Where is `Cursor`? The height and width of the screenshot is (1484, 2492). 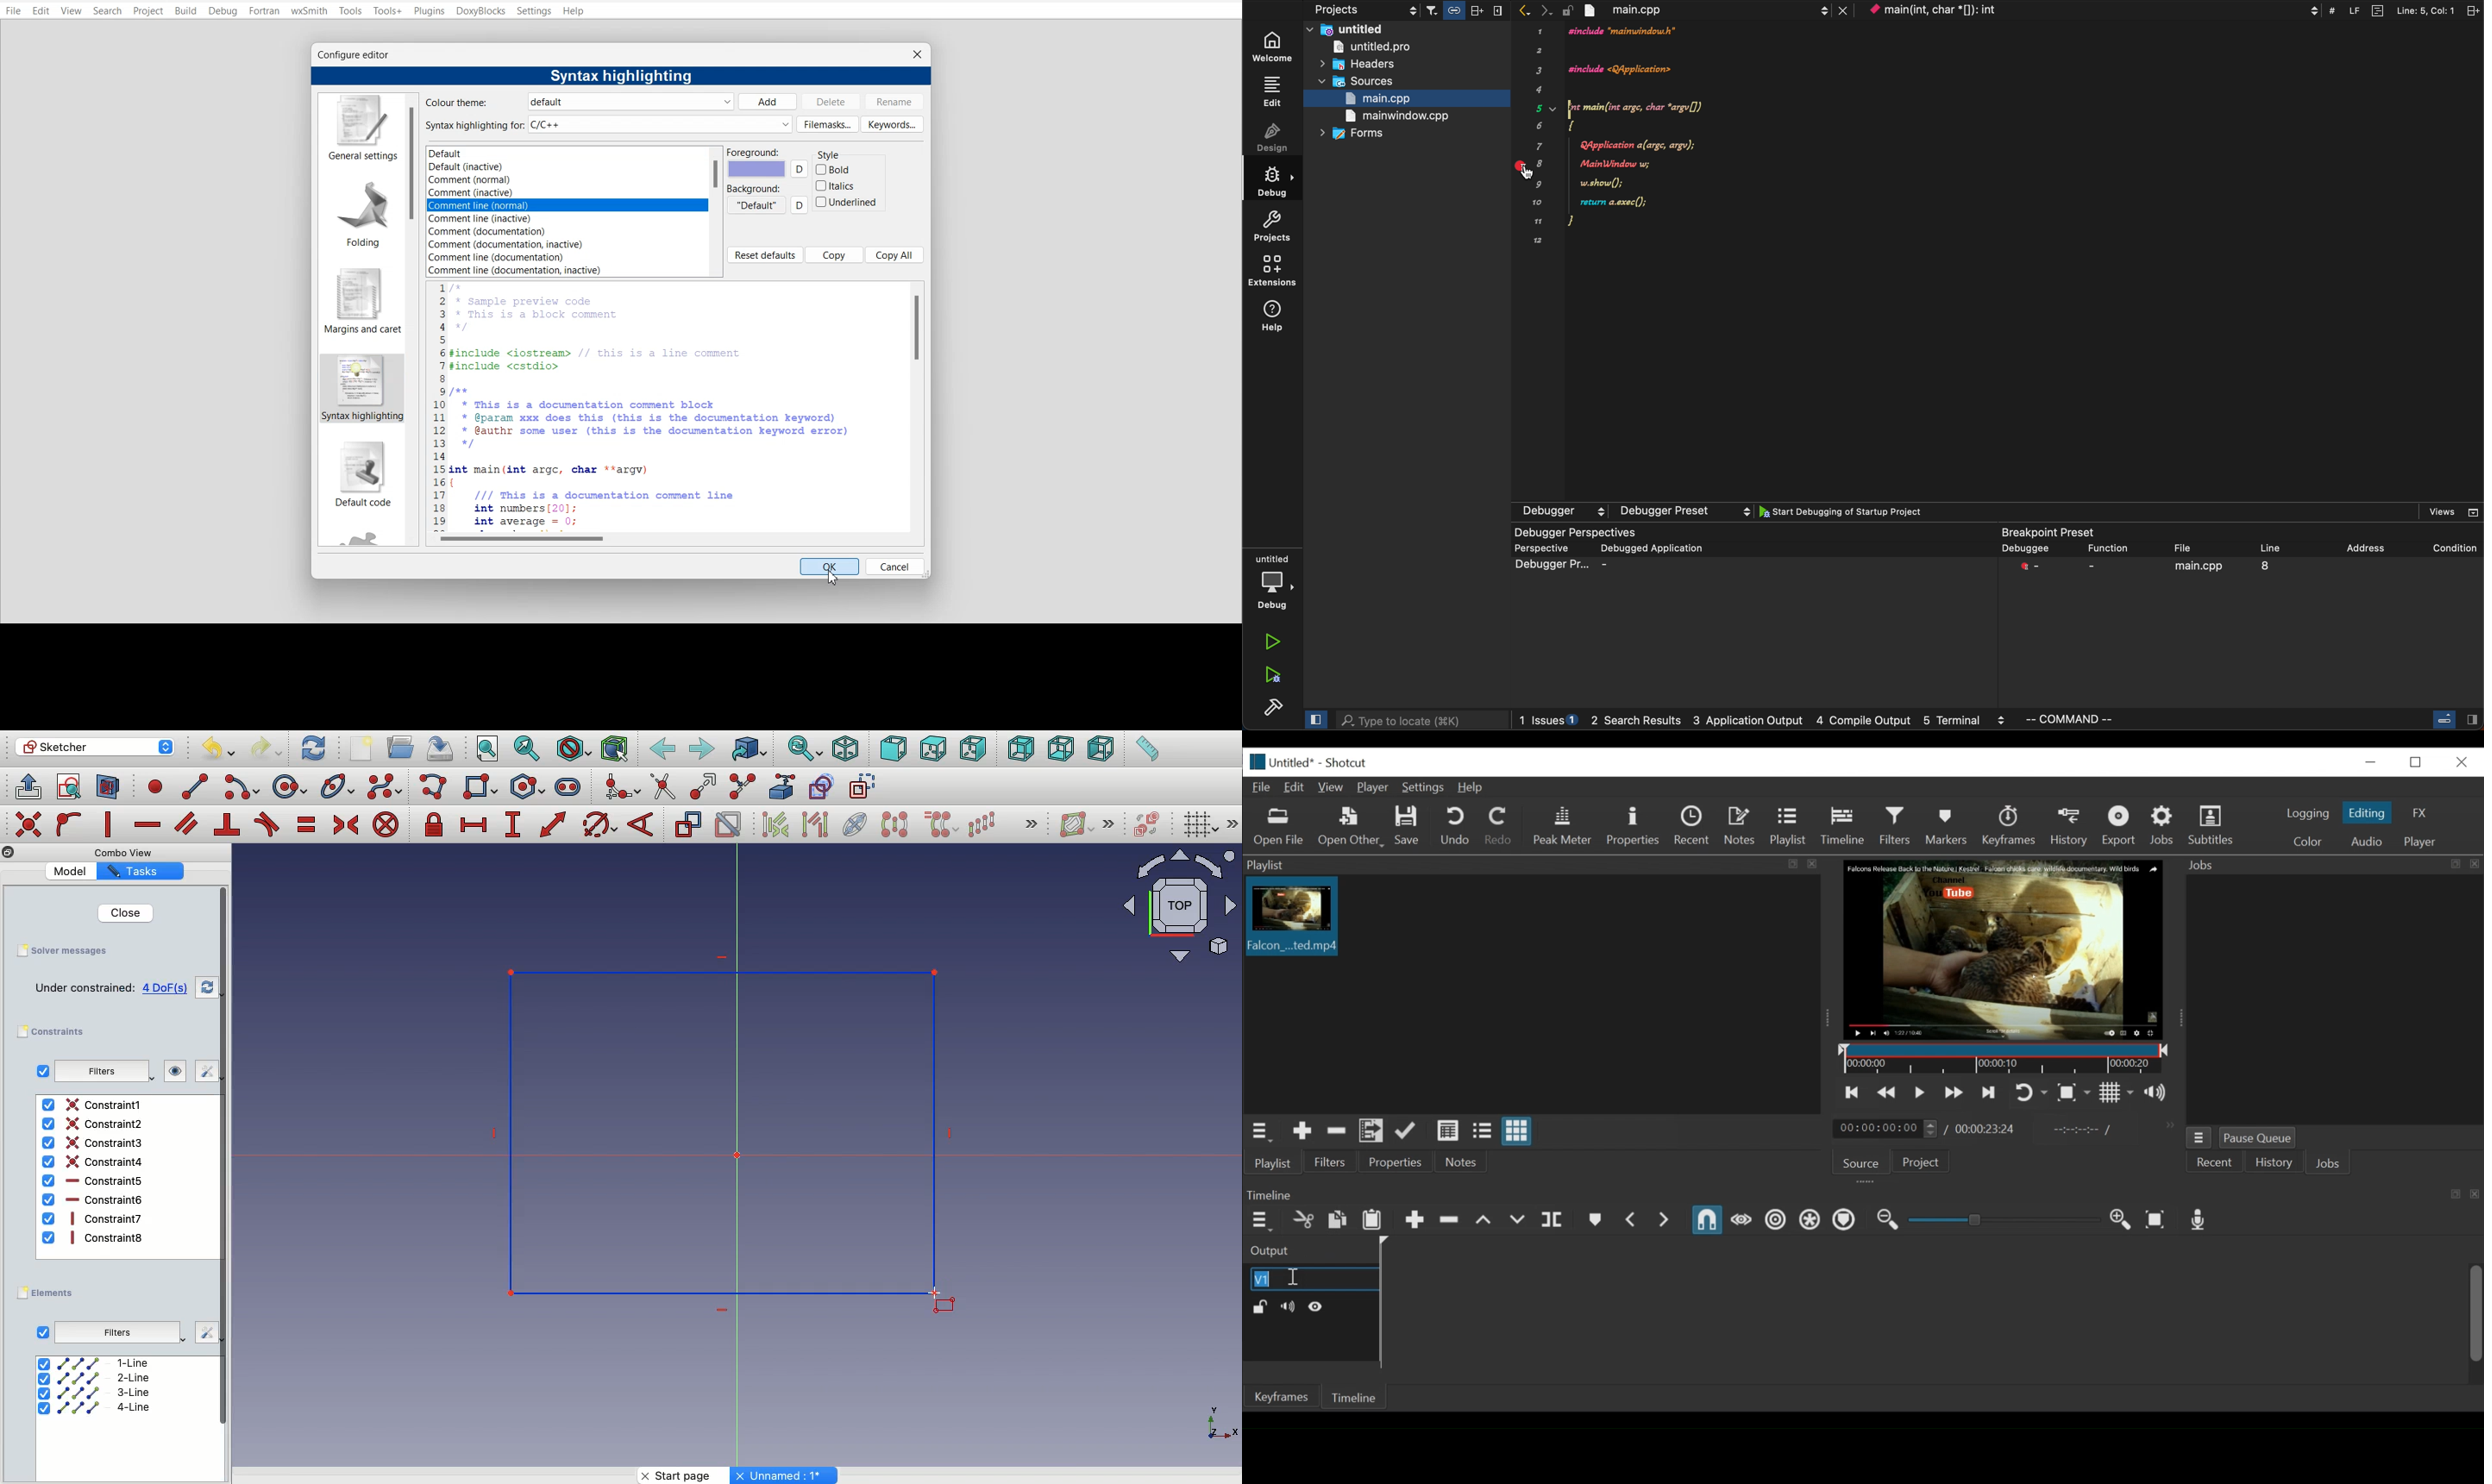 Cursor is located at coordinates (957, 1305).